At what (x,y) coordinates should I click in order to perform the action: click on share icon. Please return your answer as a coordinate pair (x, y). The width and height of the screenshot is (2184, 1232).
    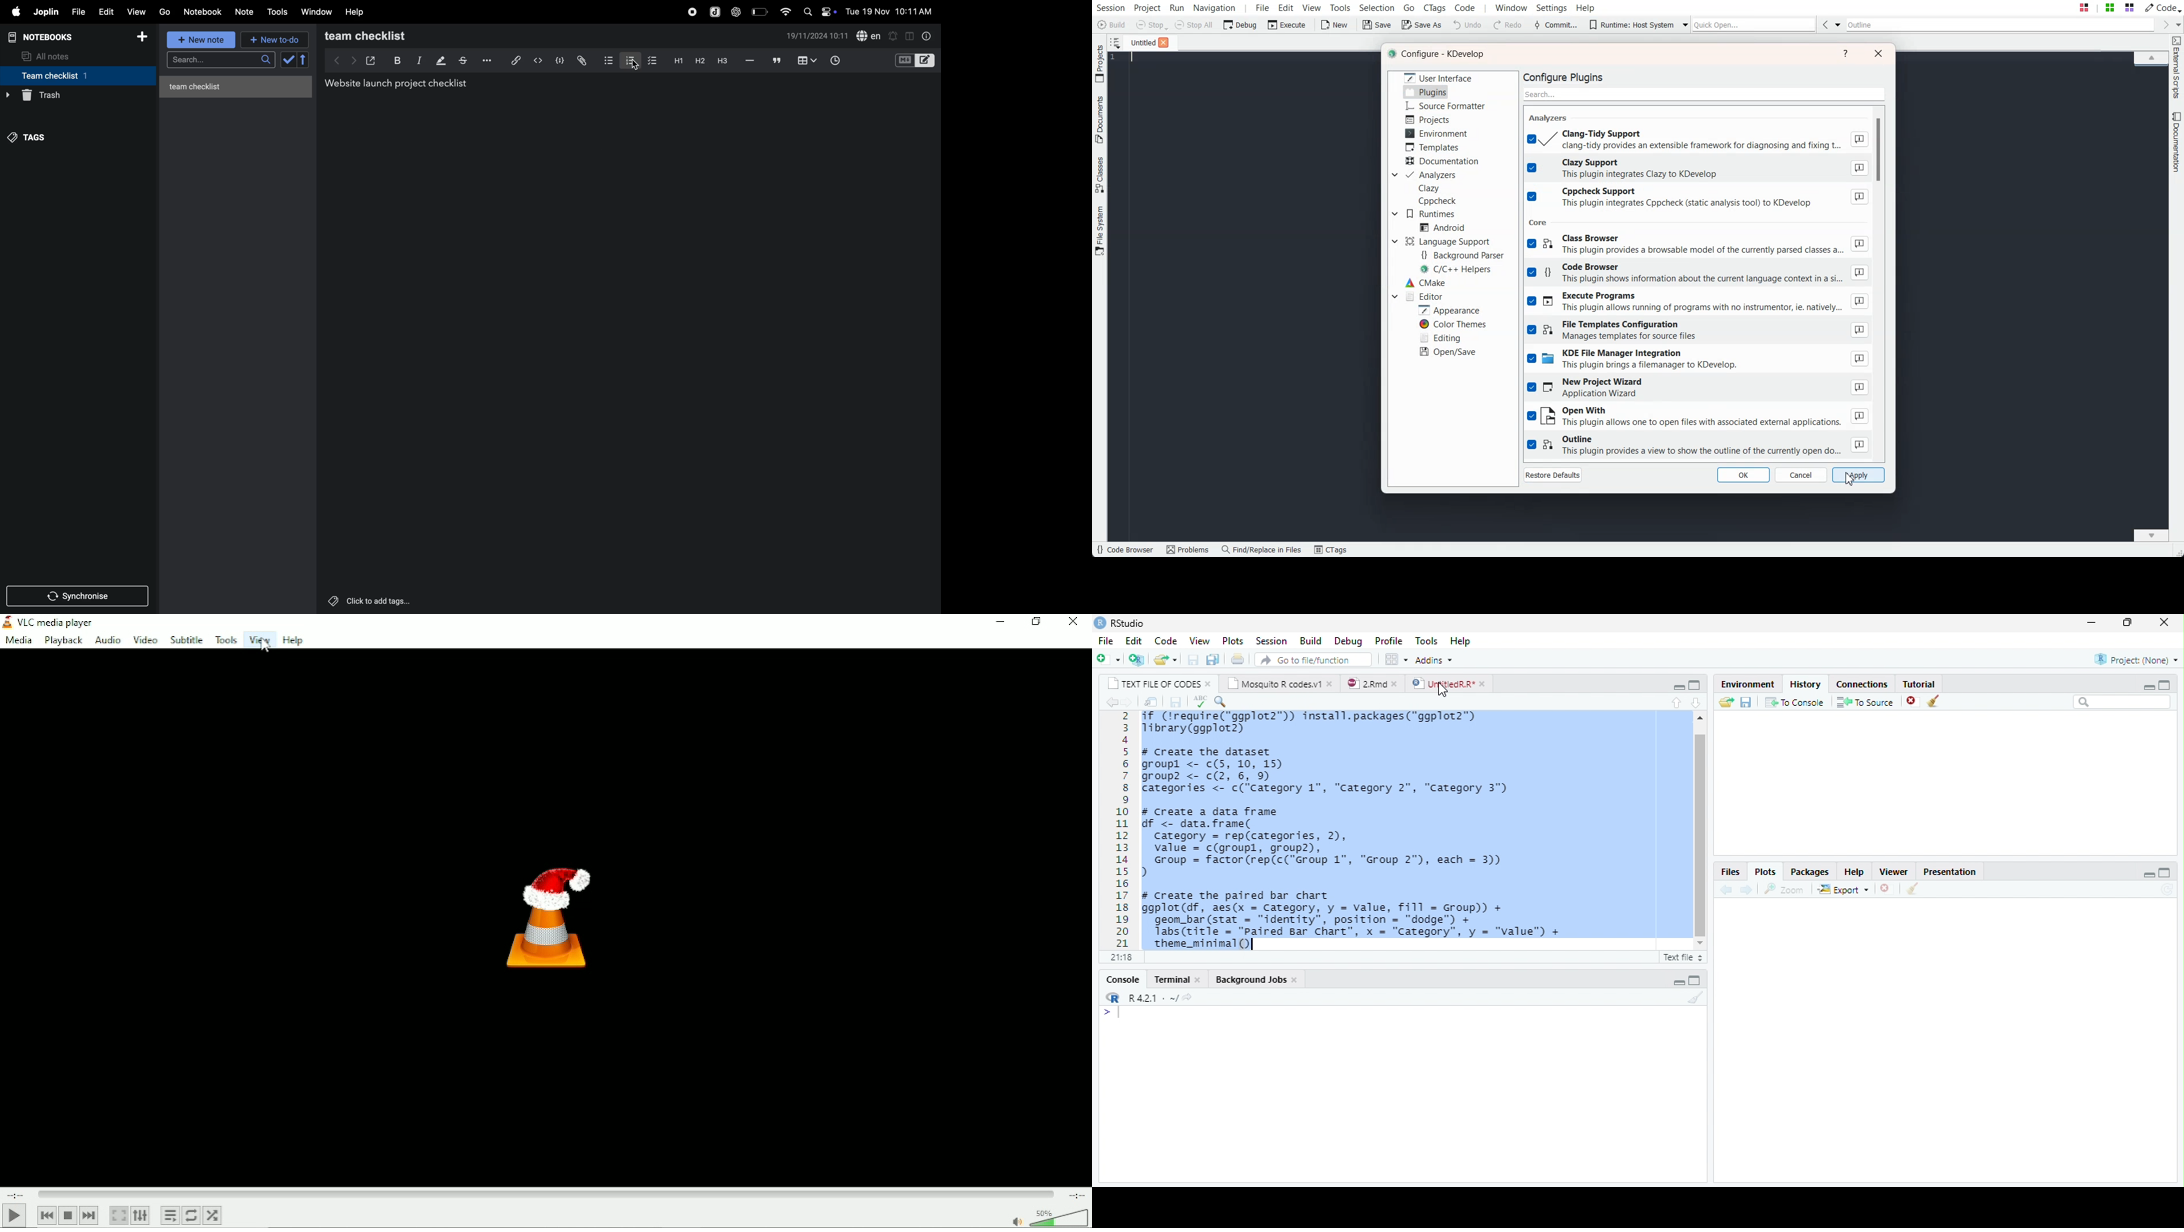
    Looking at the image, I should click on (1190, 998).